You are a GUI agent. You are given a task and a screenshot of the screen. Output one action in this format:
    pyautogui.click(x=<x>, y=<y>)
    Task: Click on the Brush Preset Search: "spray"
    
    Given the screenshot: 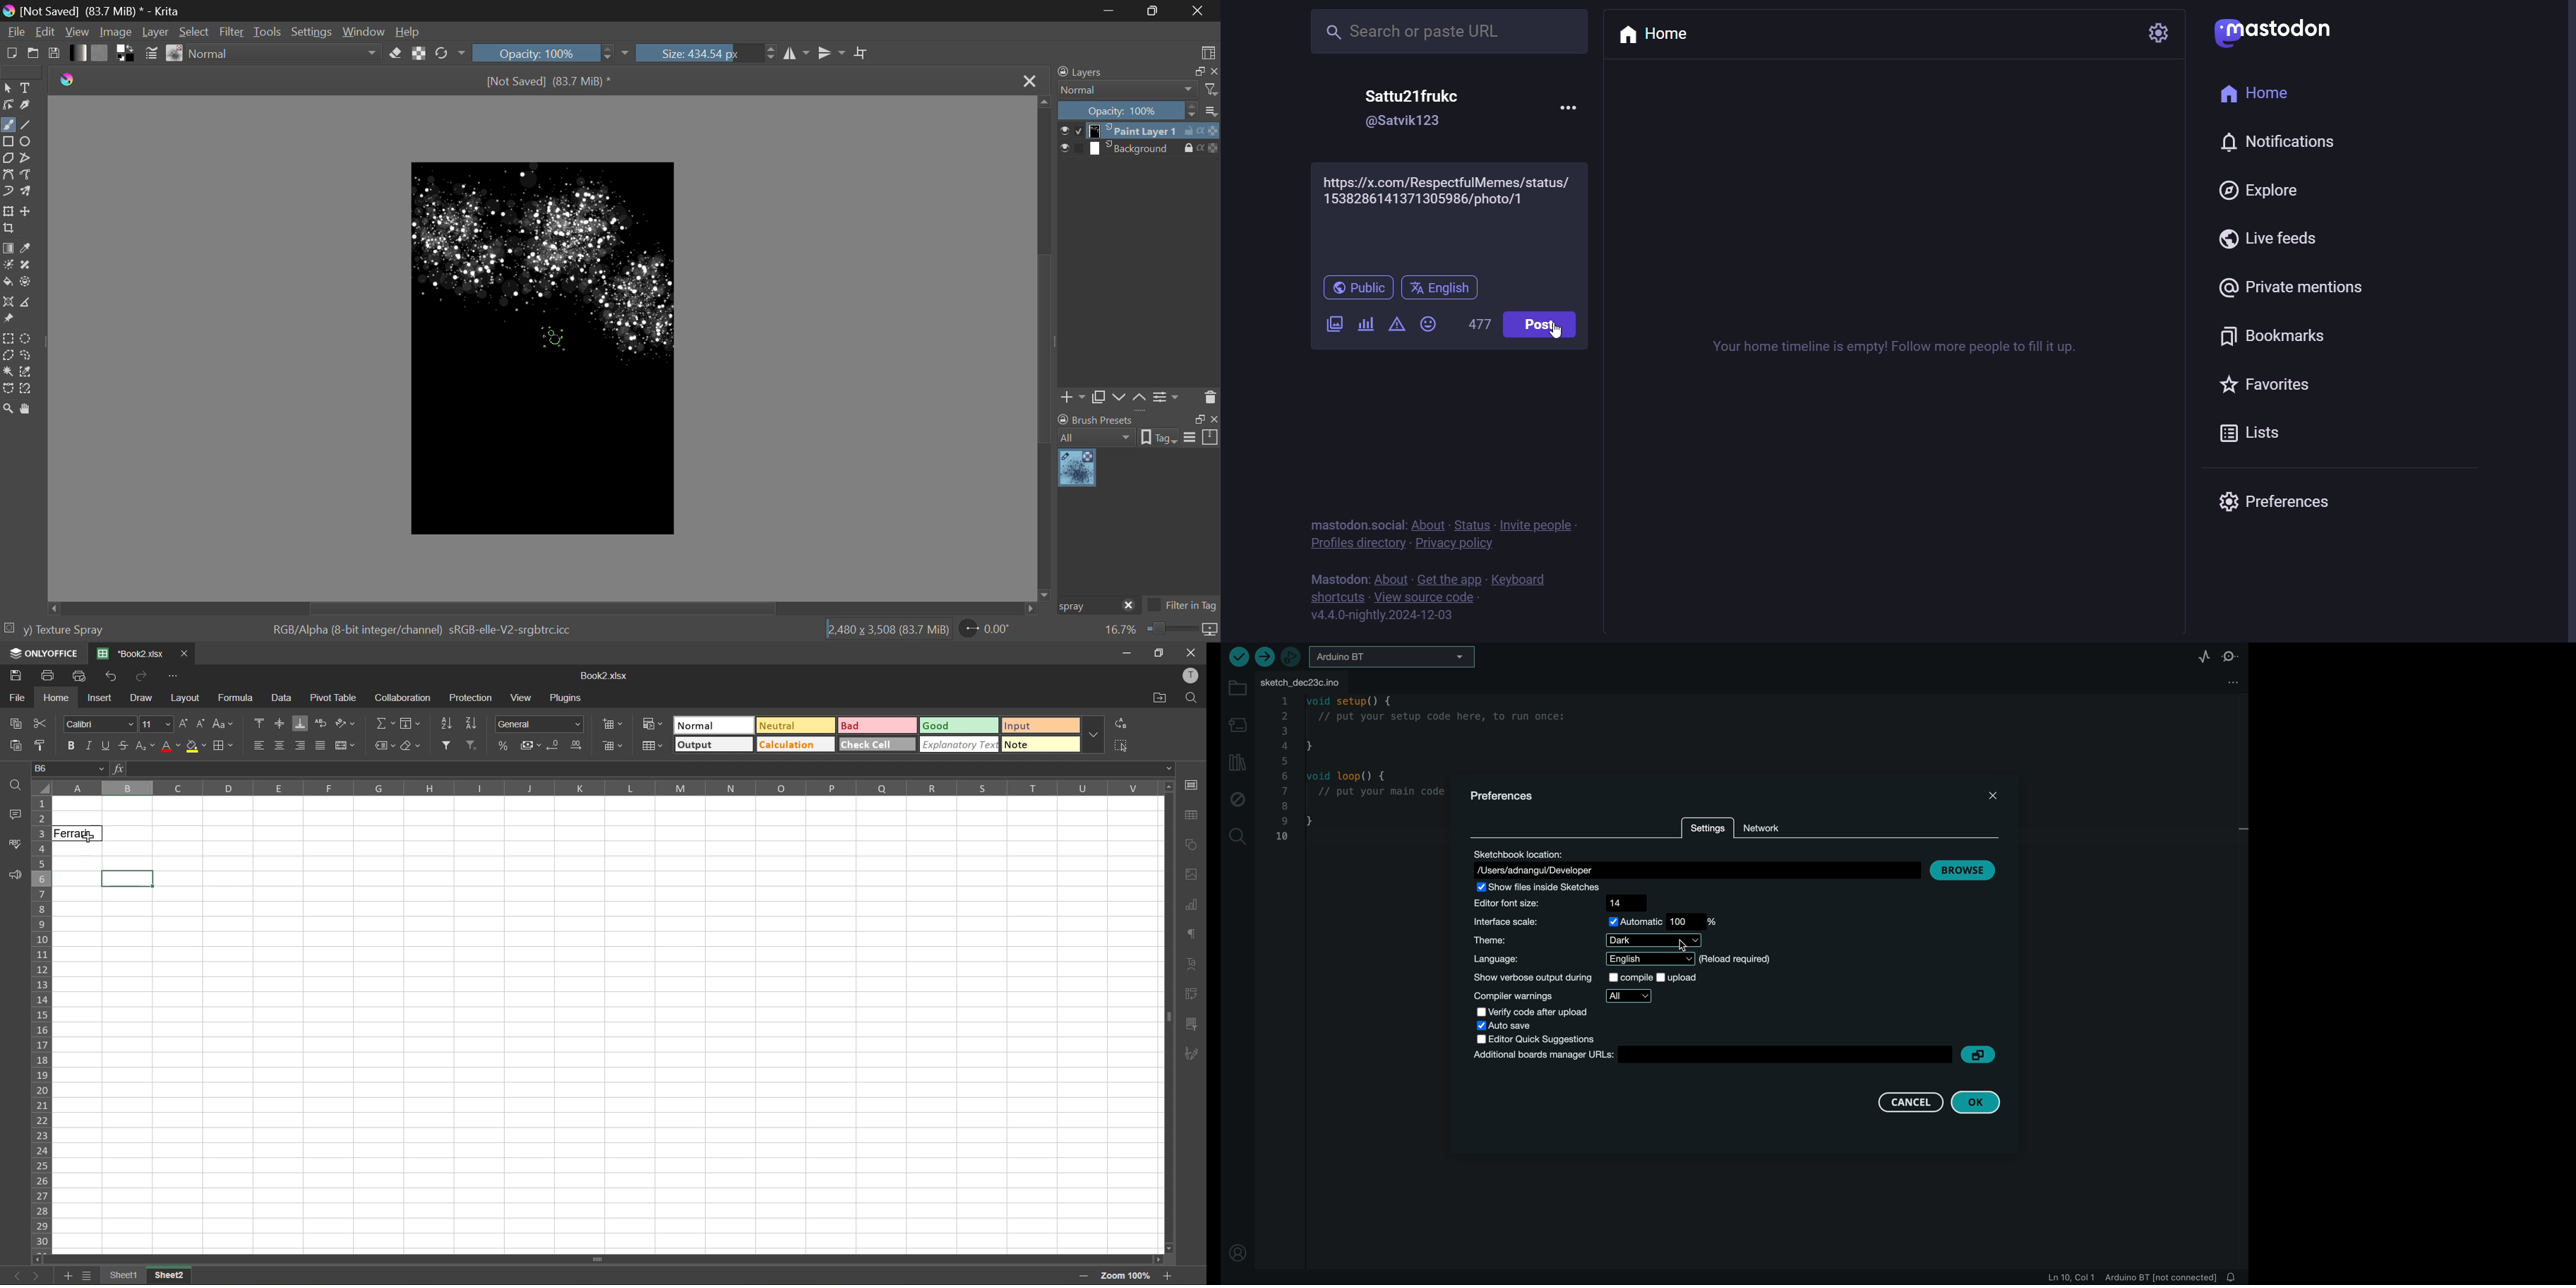 What is the action you would take?
    pyautogui.click(x=1087, y=606)
    